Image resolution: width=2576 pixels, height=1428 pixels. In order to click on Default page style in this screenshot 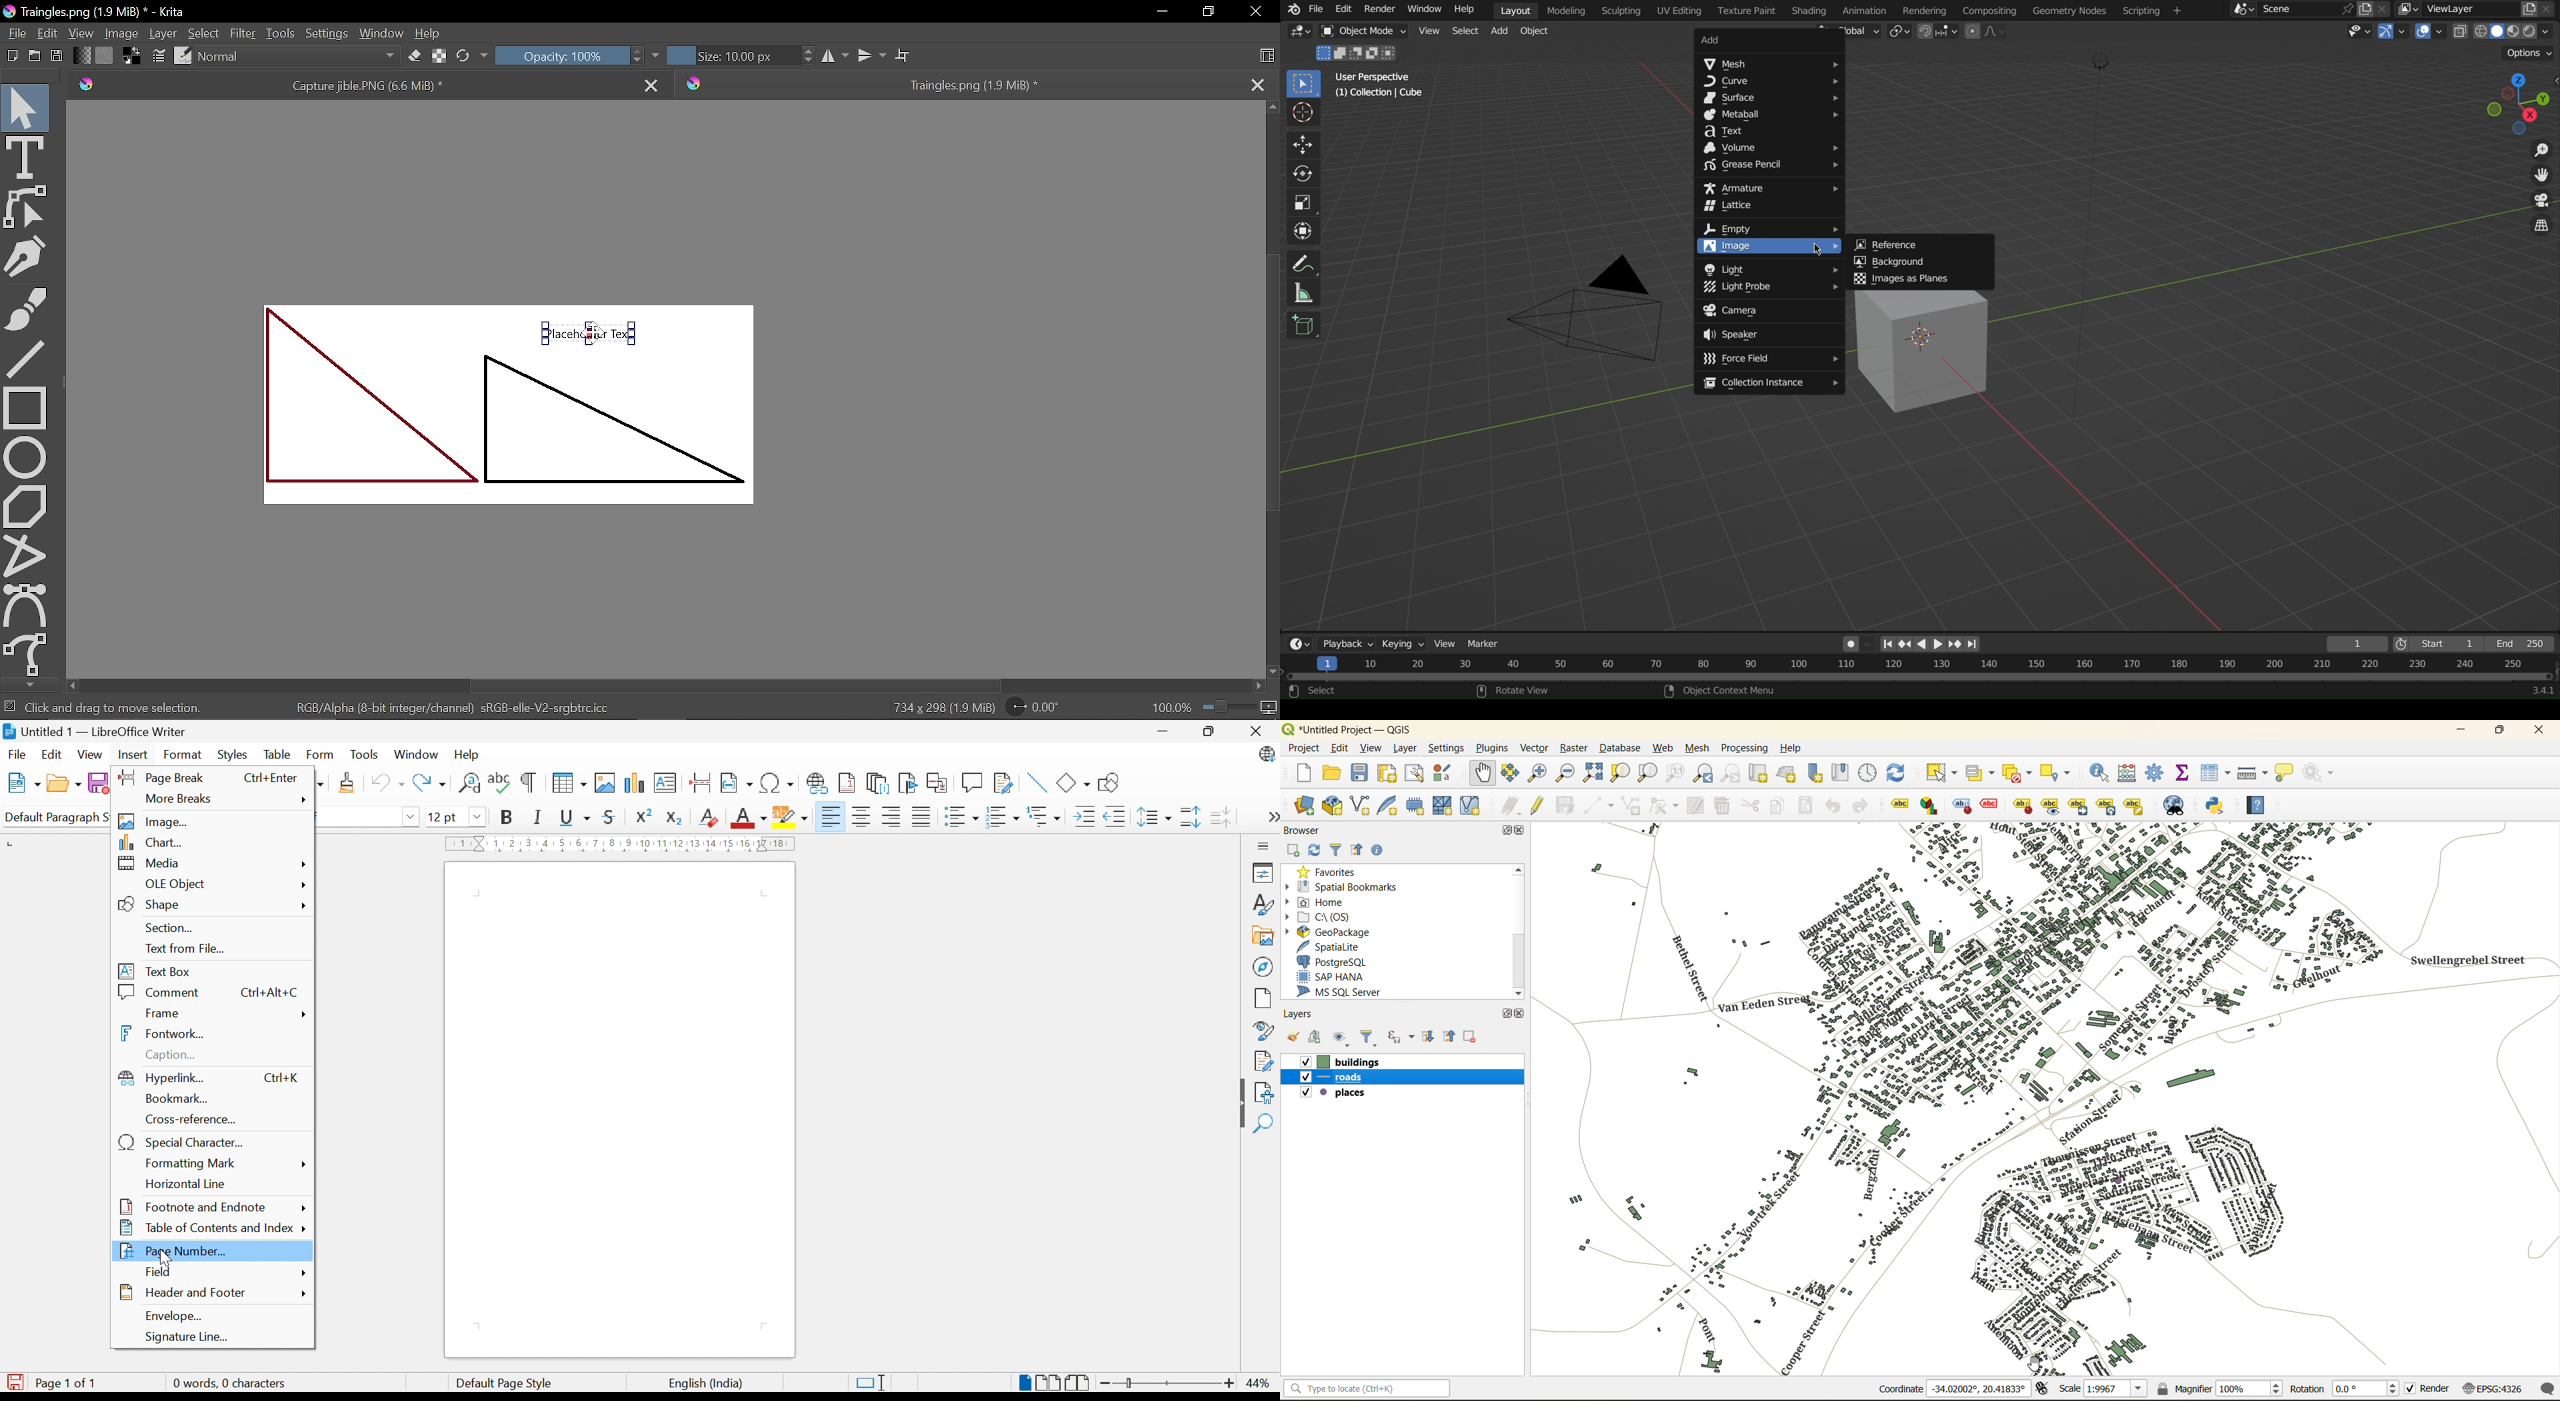, I will do `click(506, 1383)`.